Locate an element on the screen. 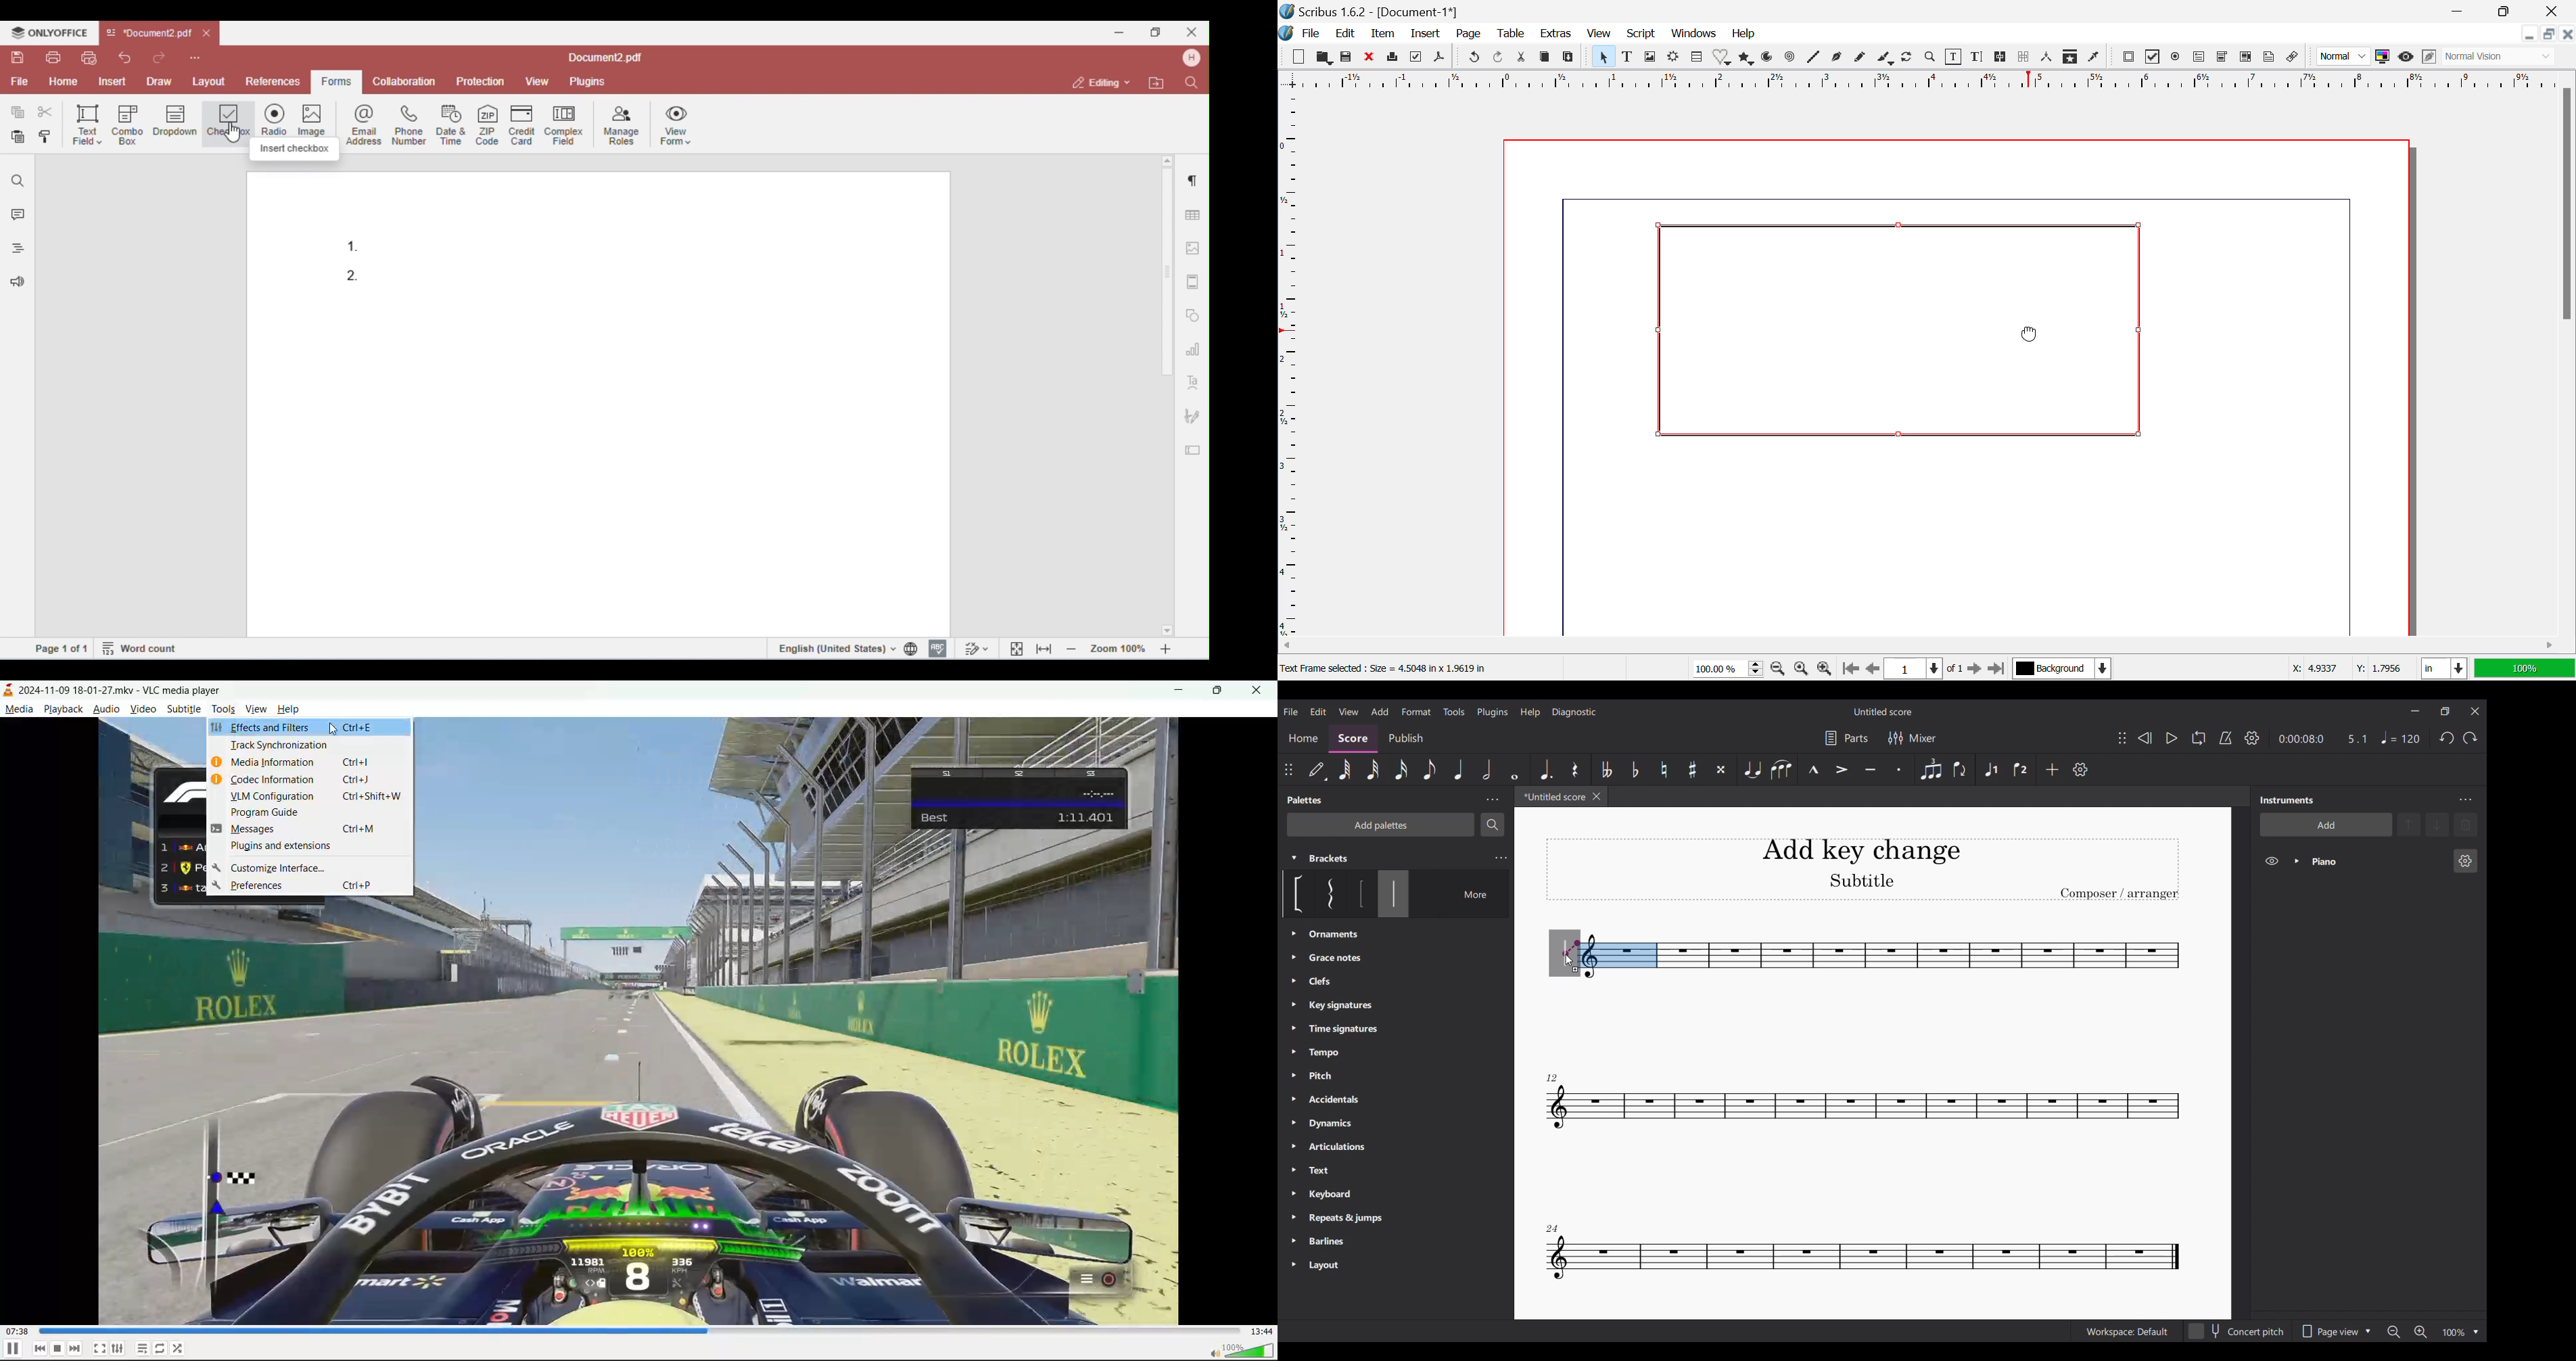 This screenshot has height=1372, width=2576. layout is located at coordinates (209, 79).